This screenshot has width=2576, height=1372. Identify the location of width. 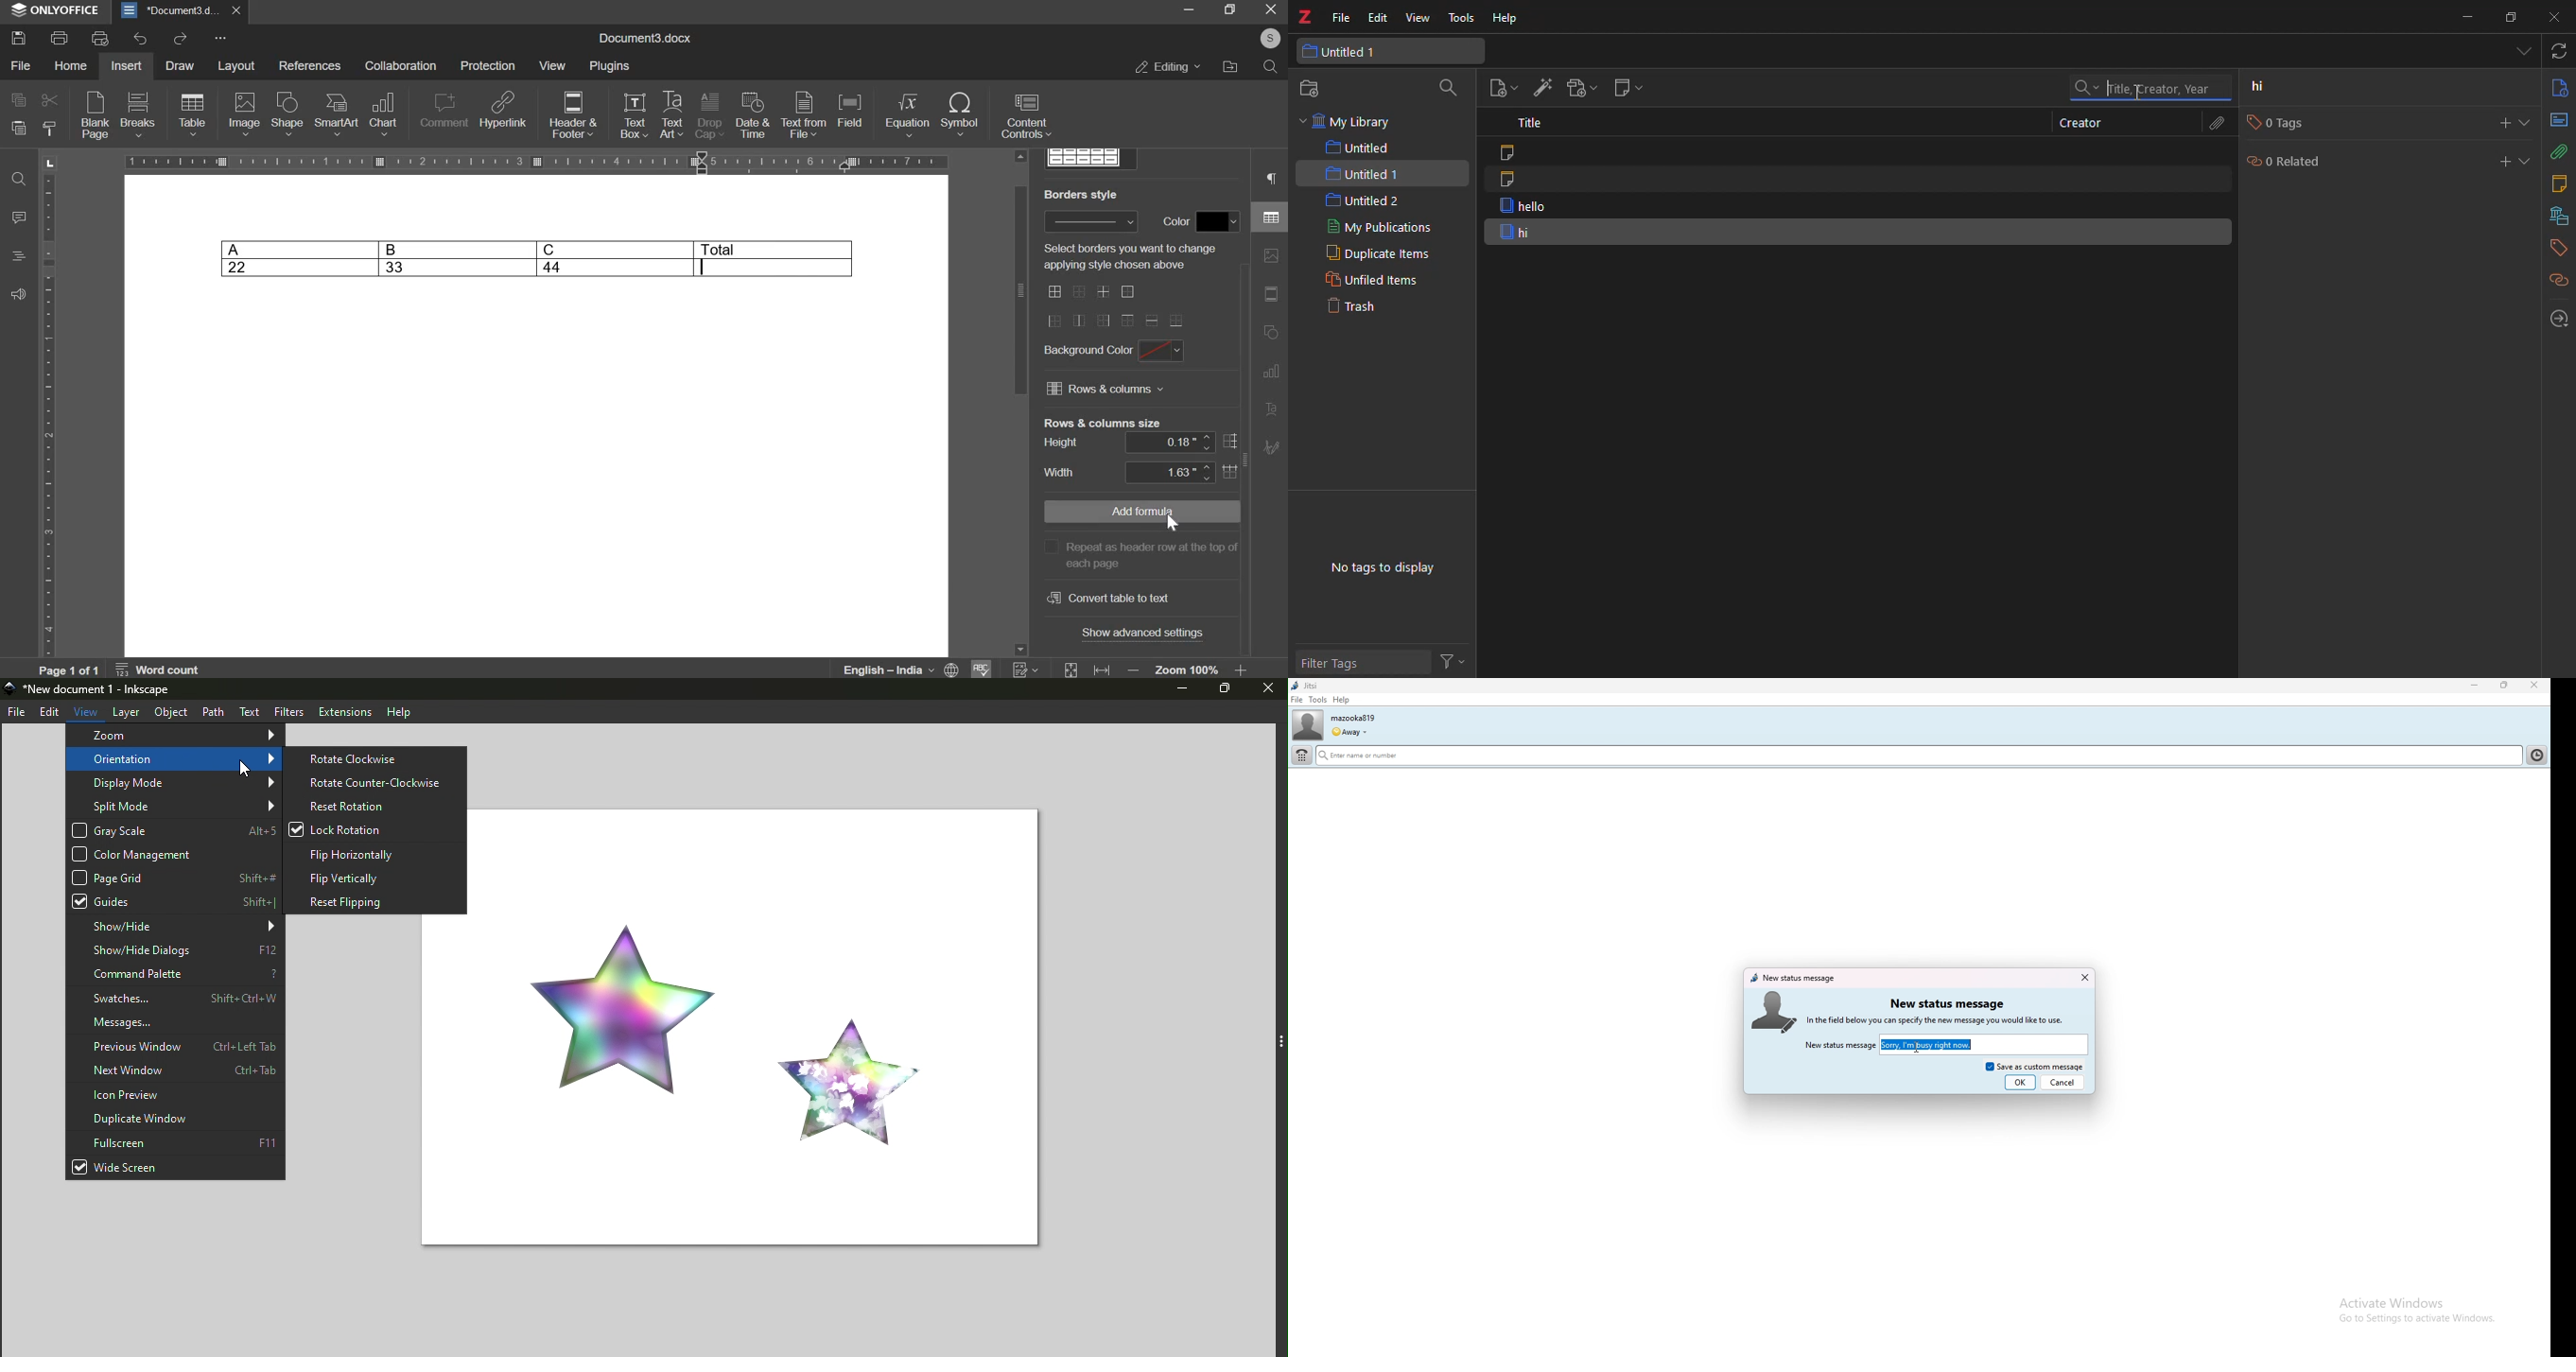
(1182, 472).